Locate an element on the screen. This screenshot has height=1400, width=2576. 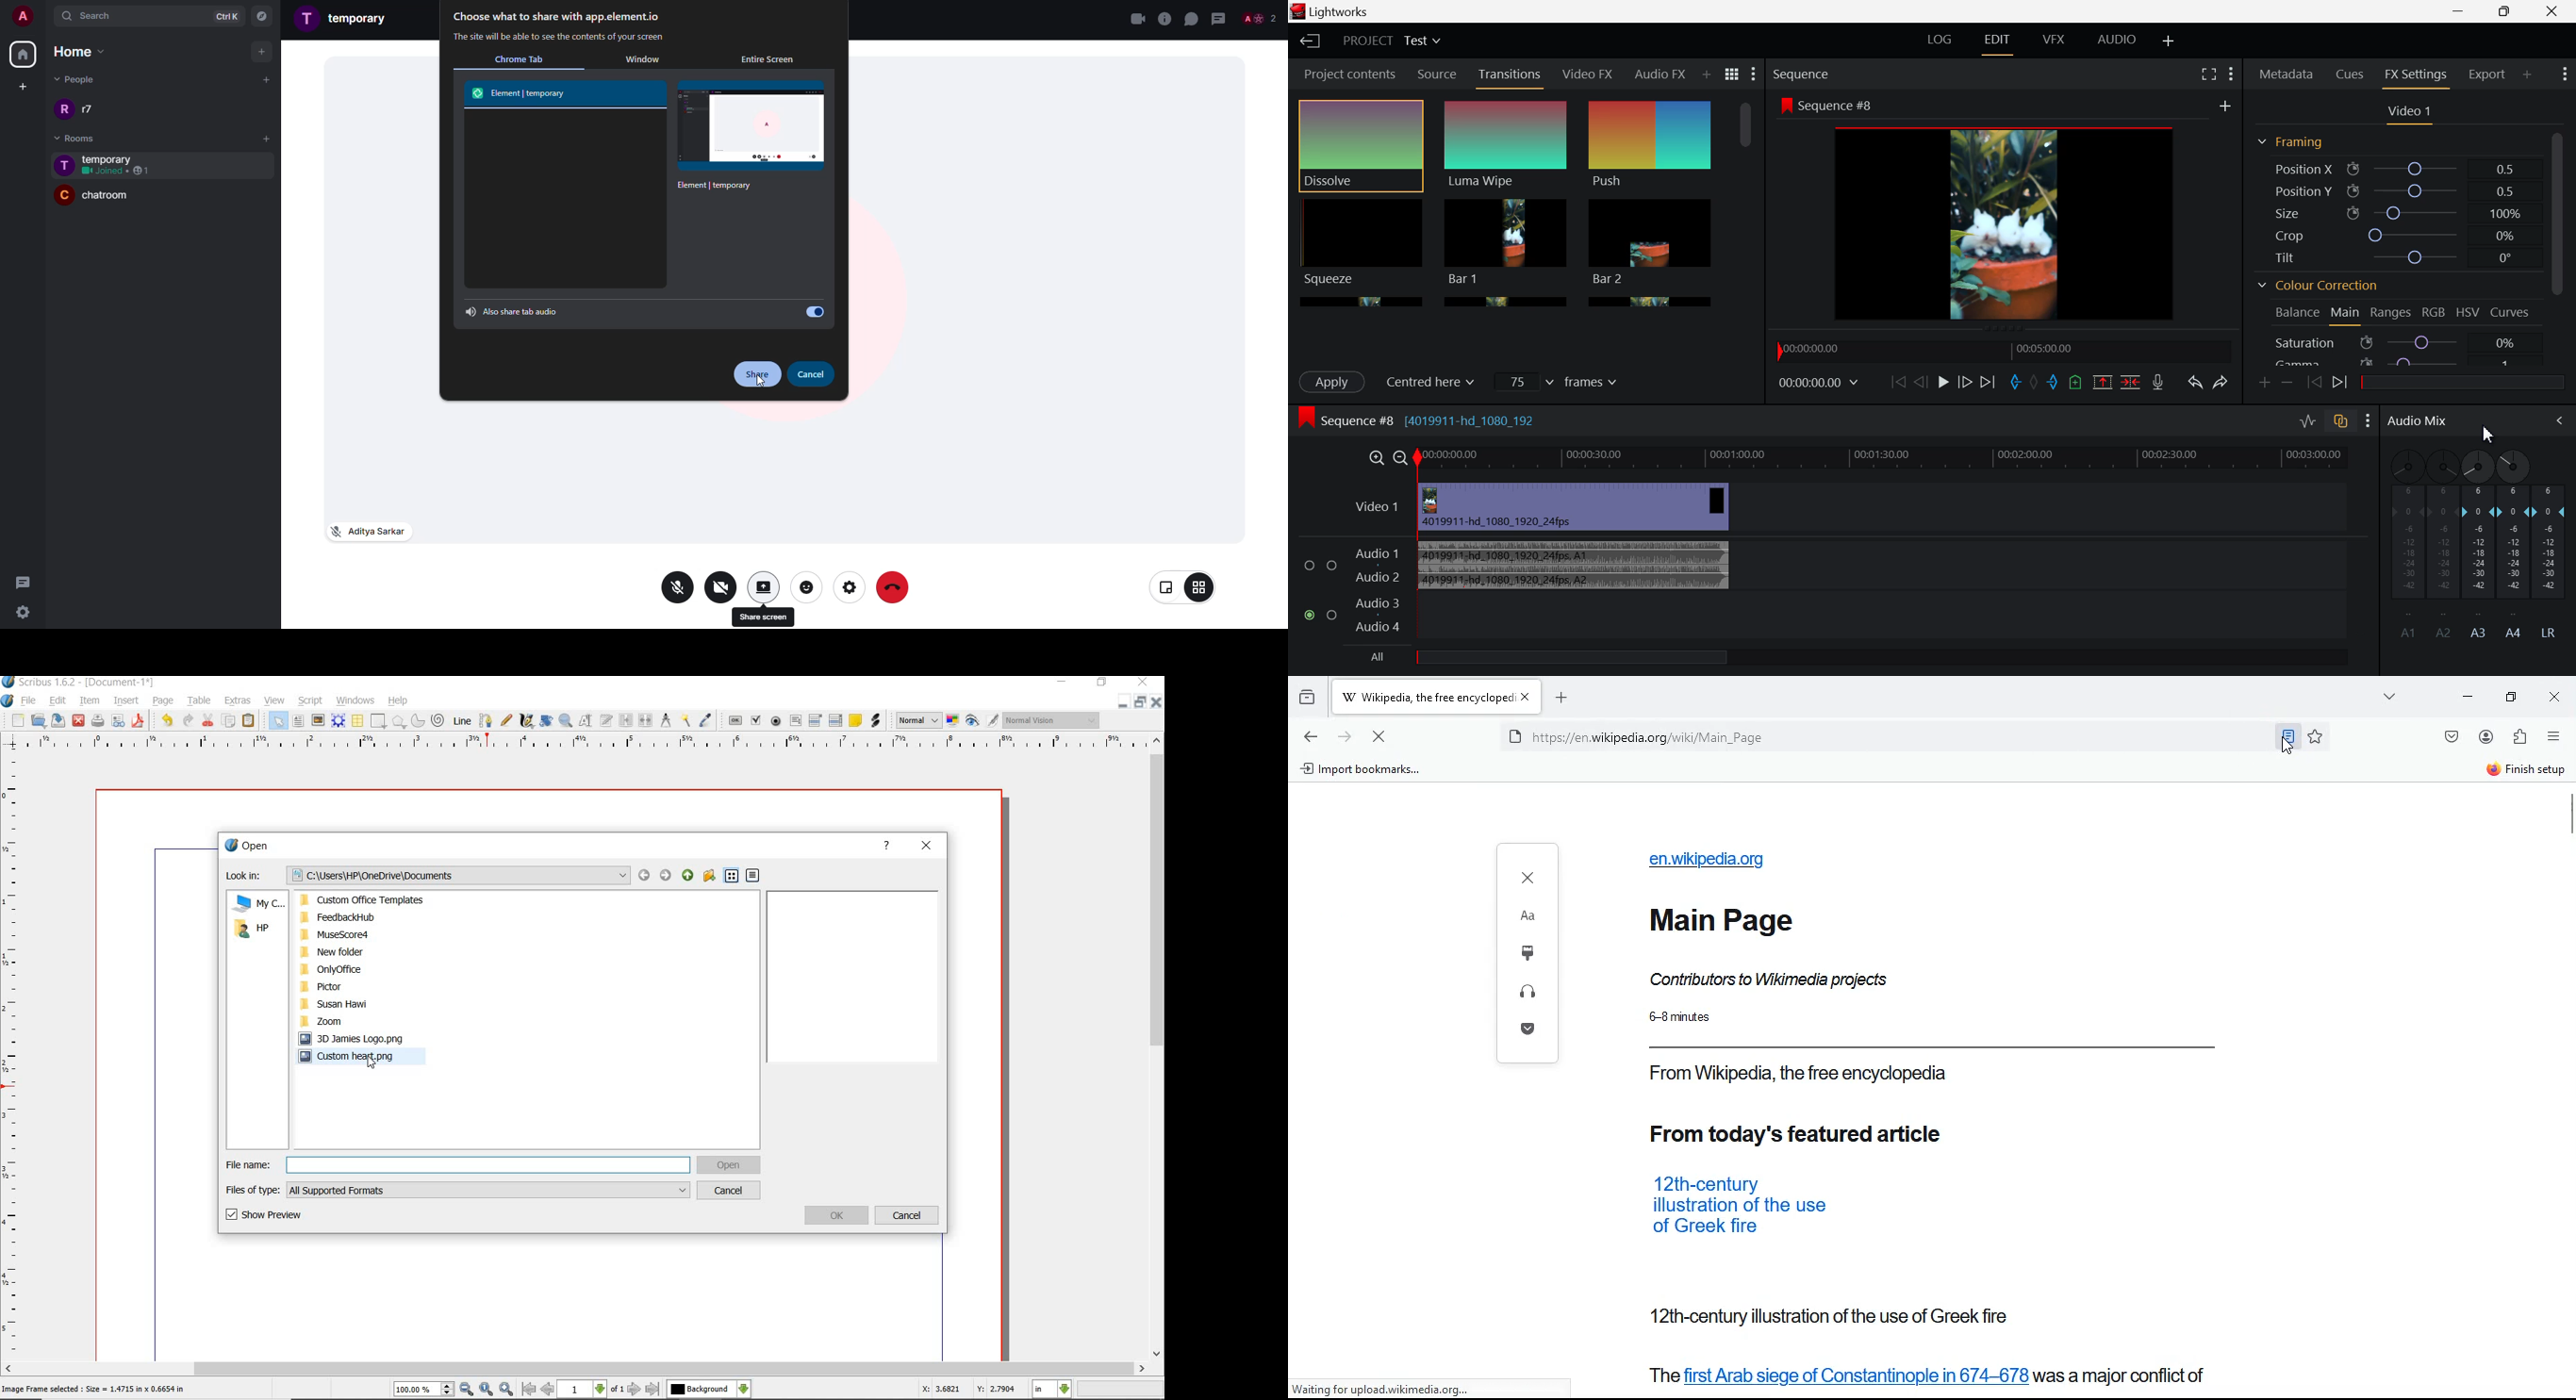
bezier curve is located at coordinates (486, 720).